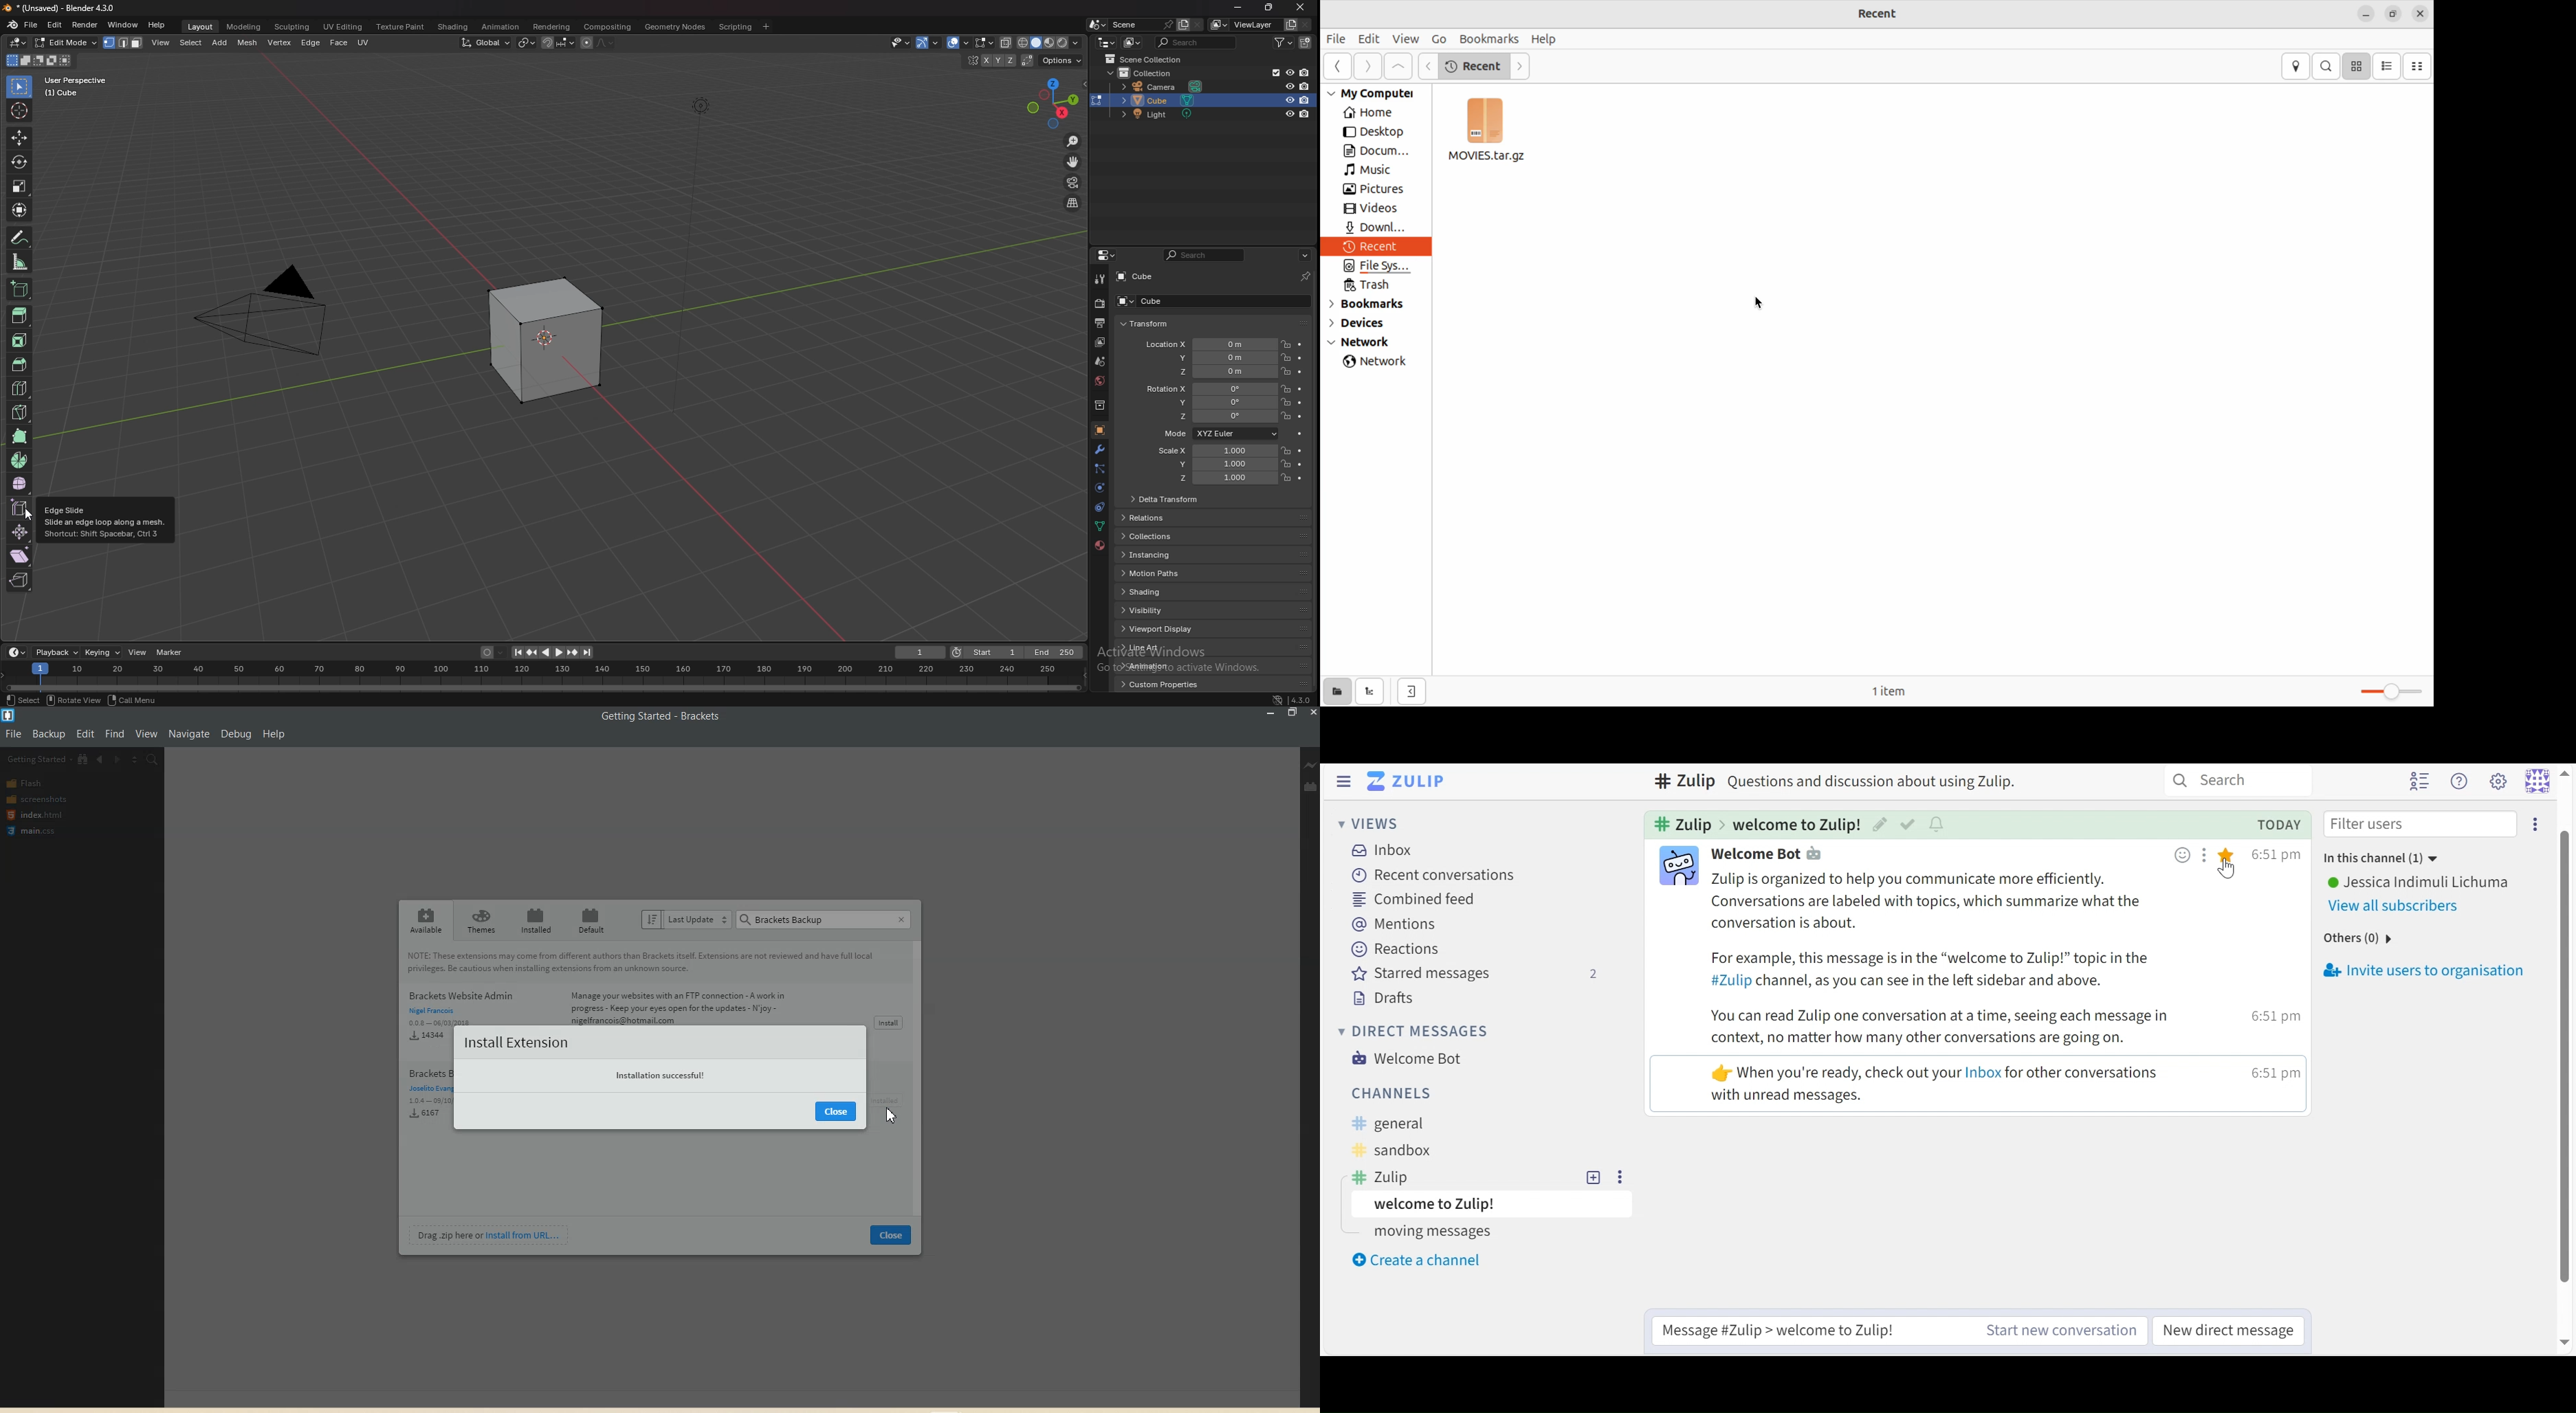 The height and width of the screenshot is (1428, 2576). I want to click on index.html, so click(34, 814).